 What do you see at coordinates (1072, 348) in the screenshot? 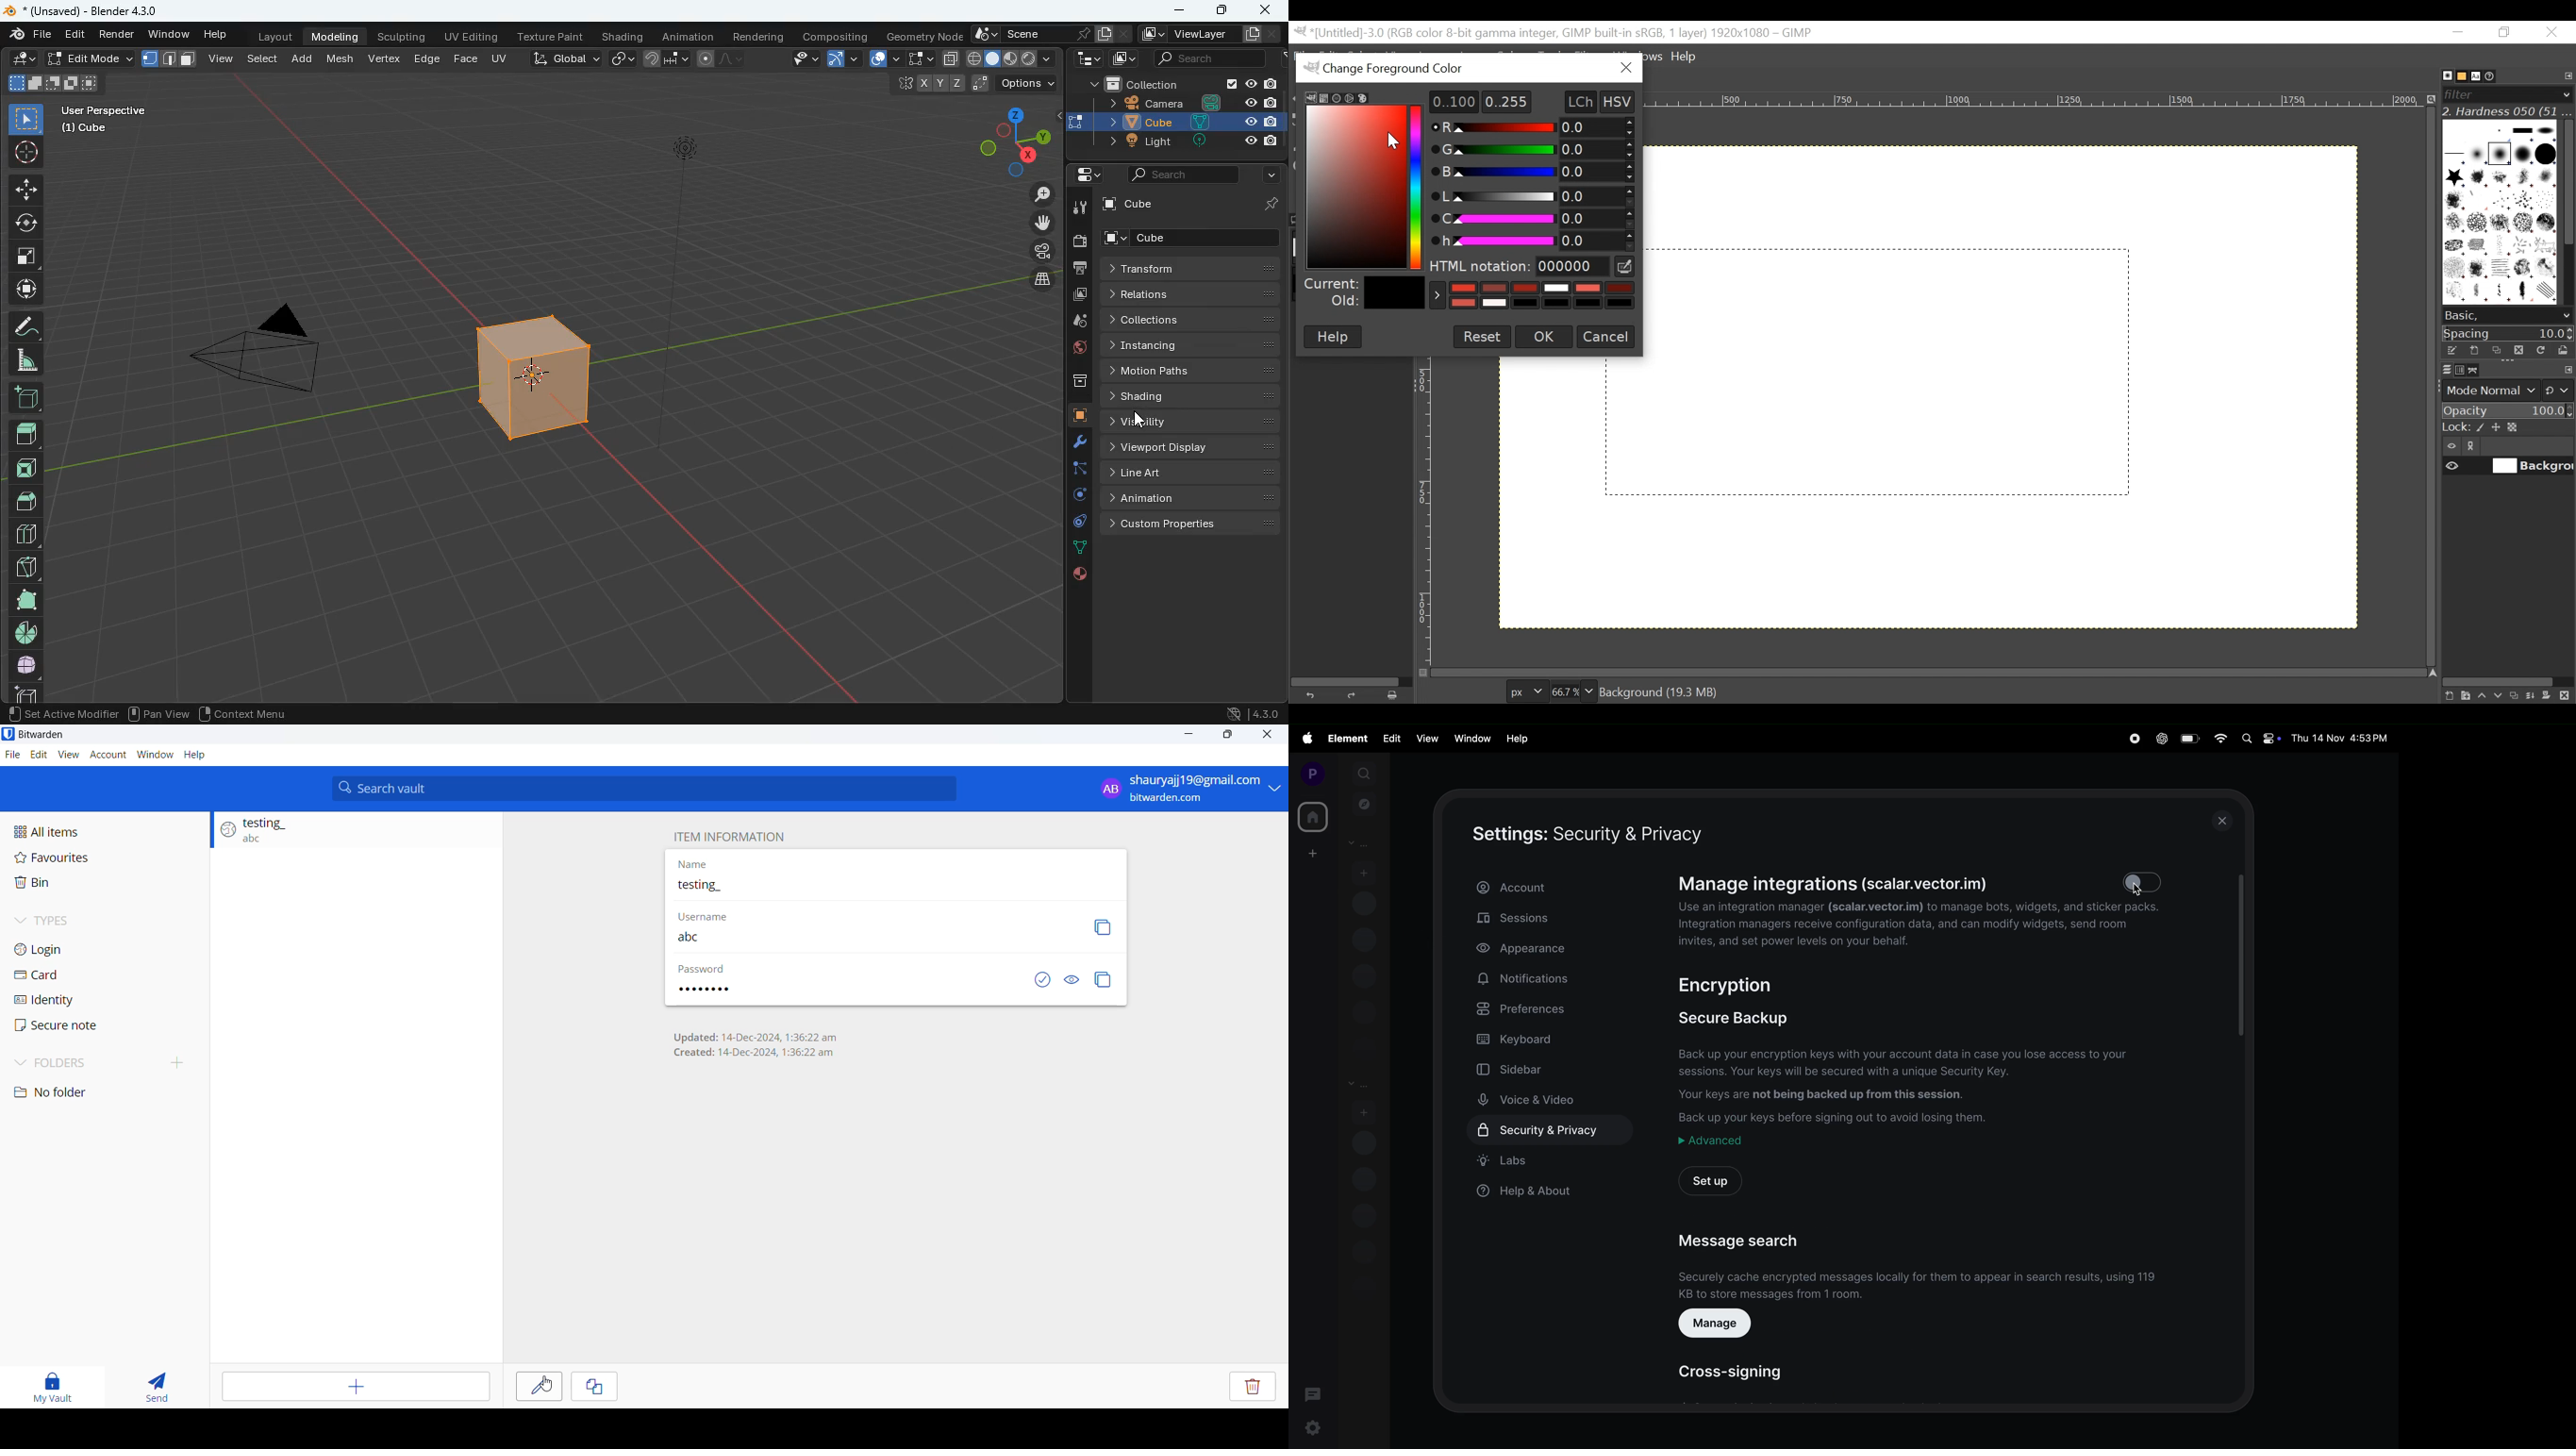
I see `globe` at bounding box center [1072, 348].